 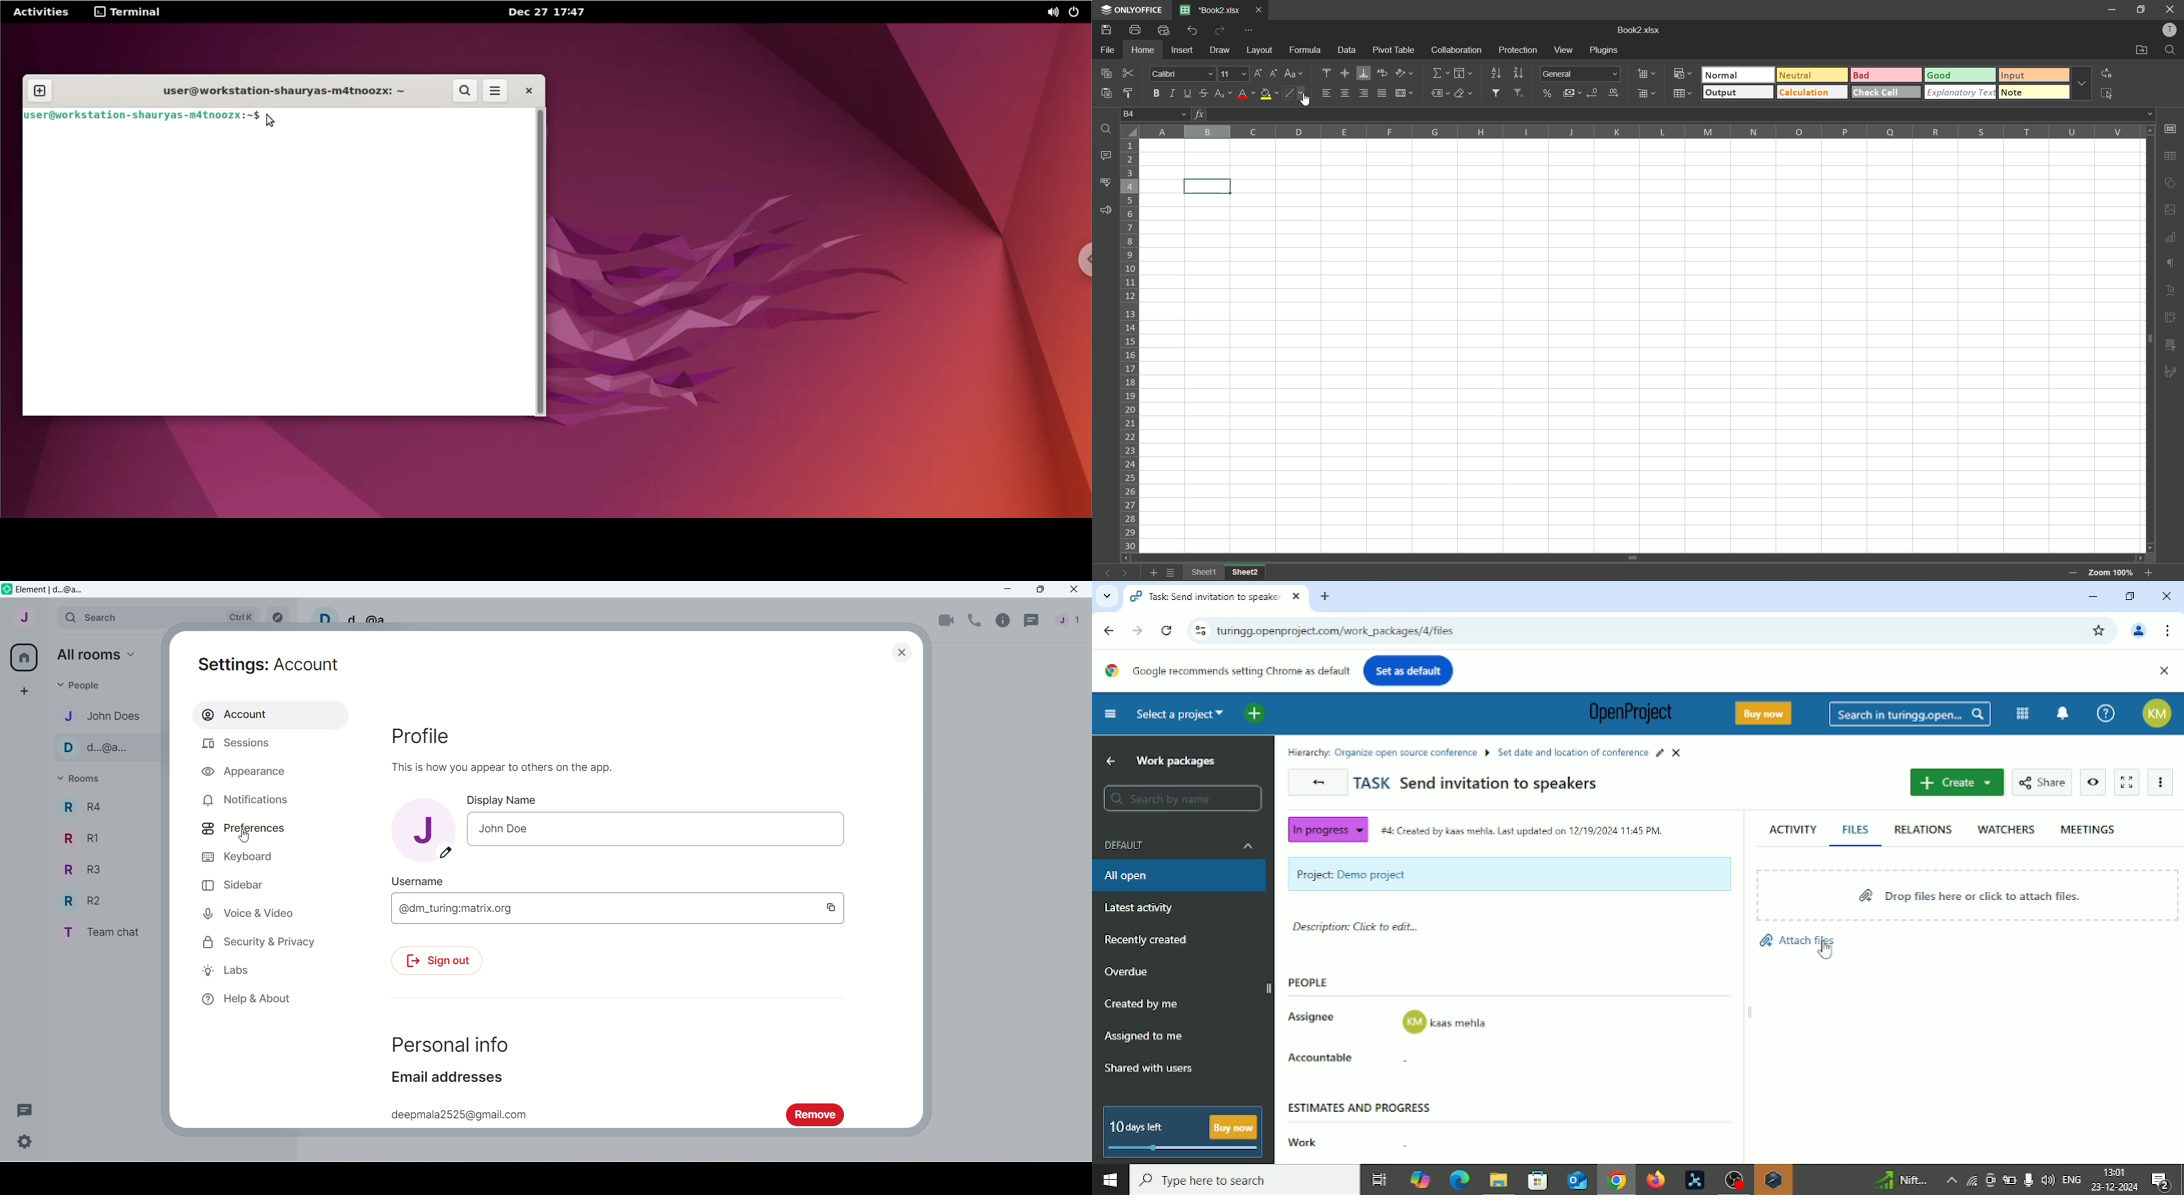 What do you see at coordinates (161, 616) in the screenshot?
I see `Search bar` at bounding box center [161, 616].